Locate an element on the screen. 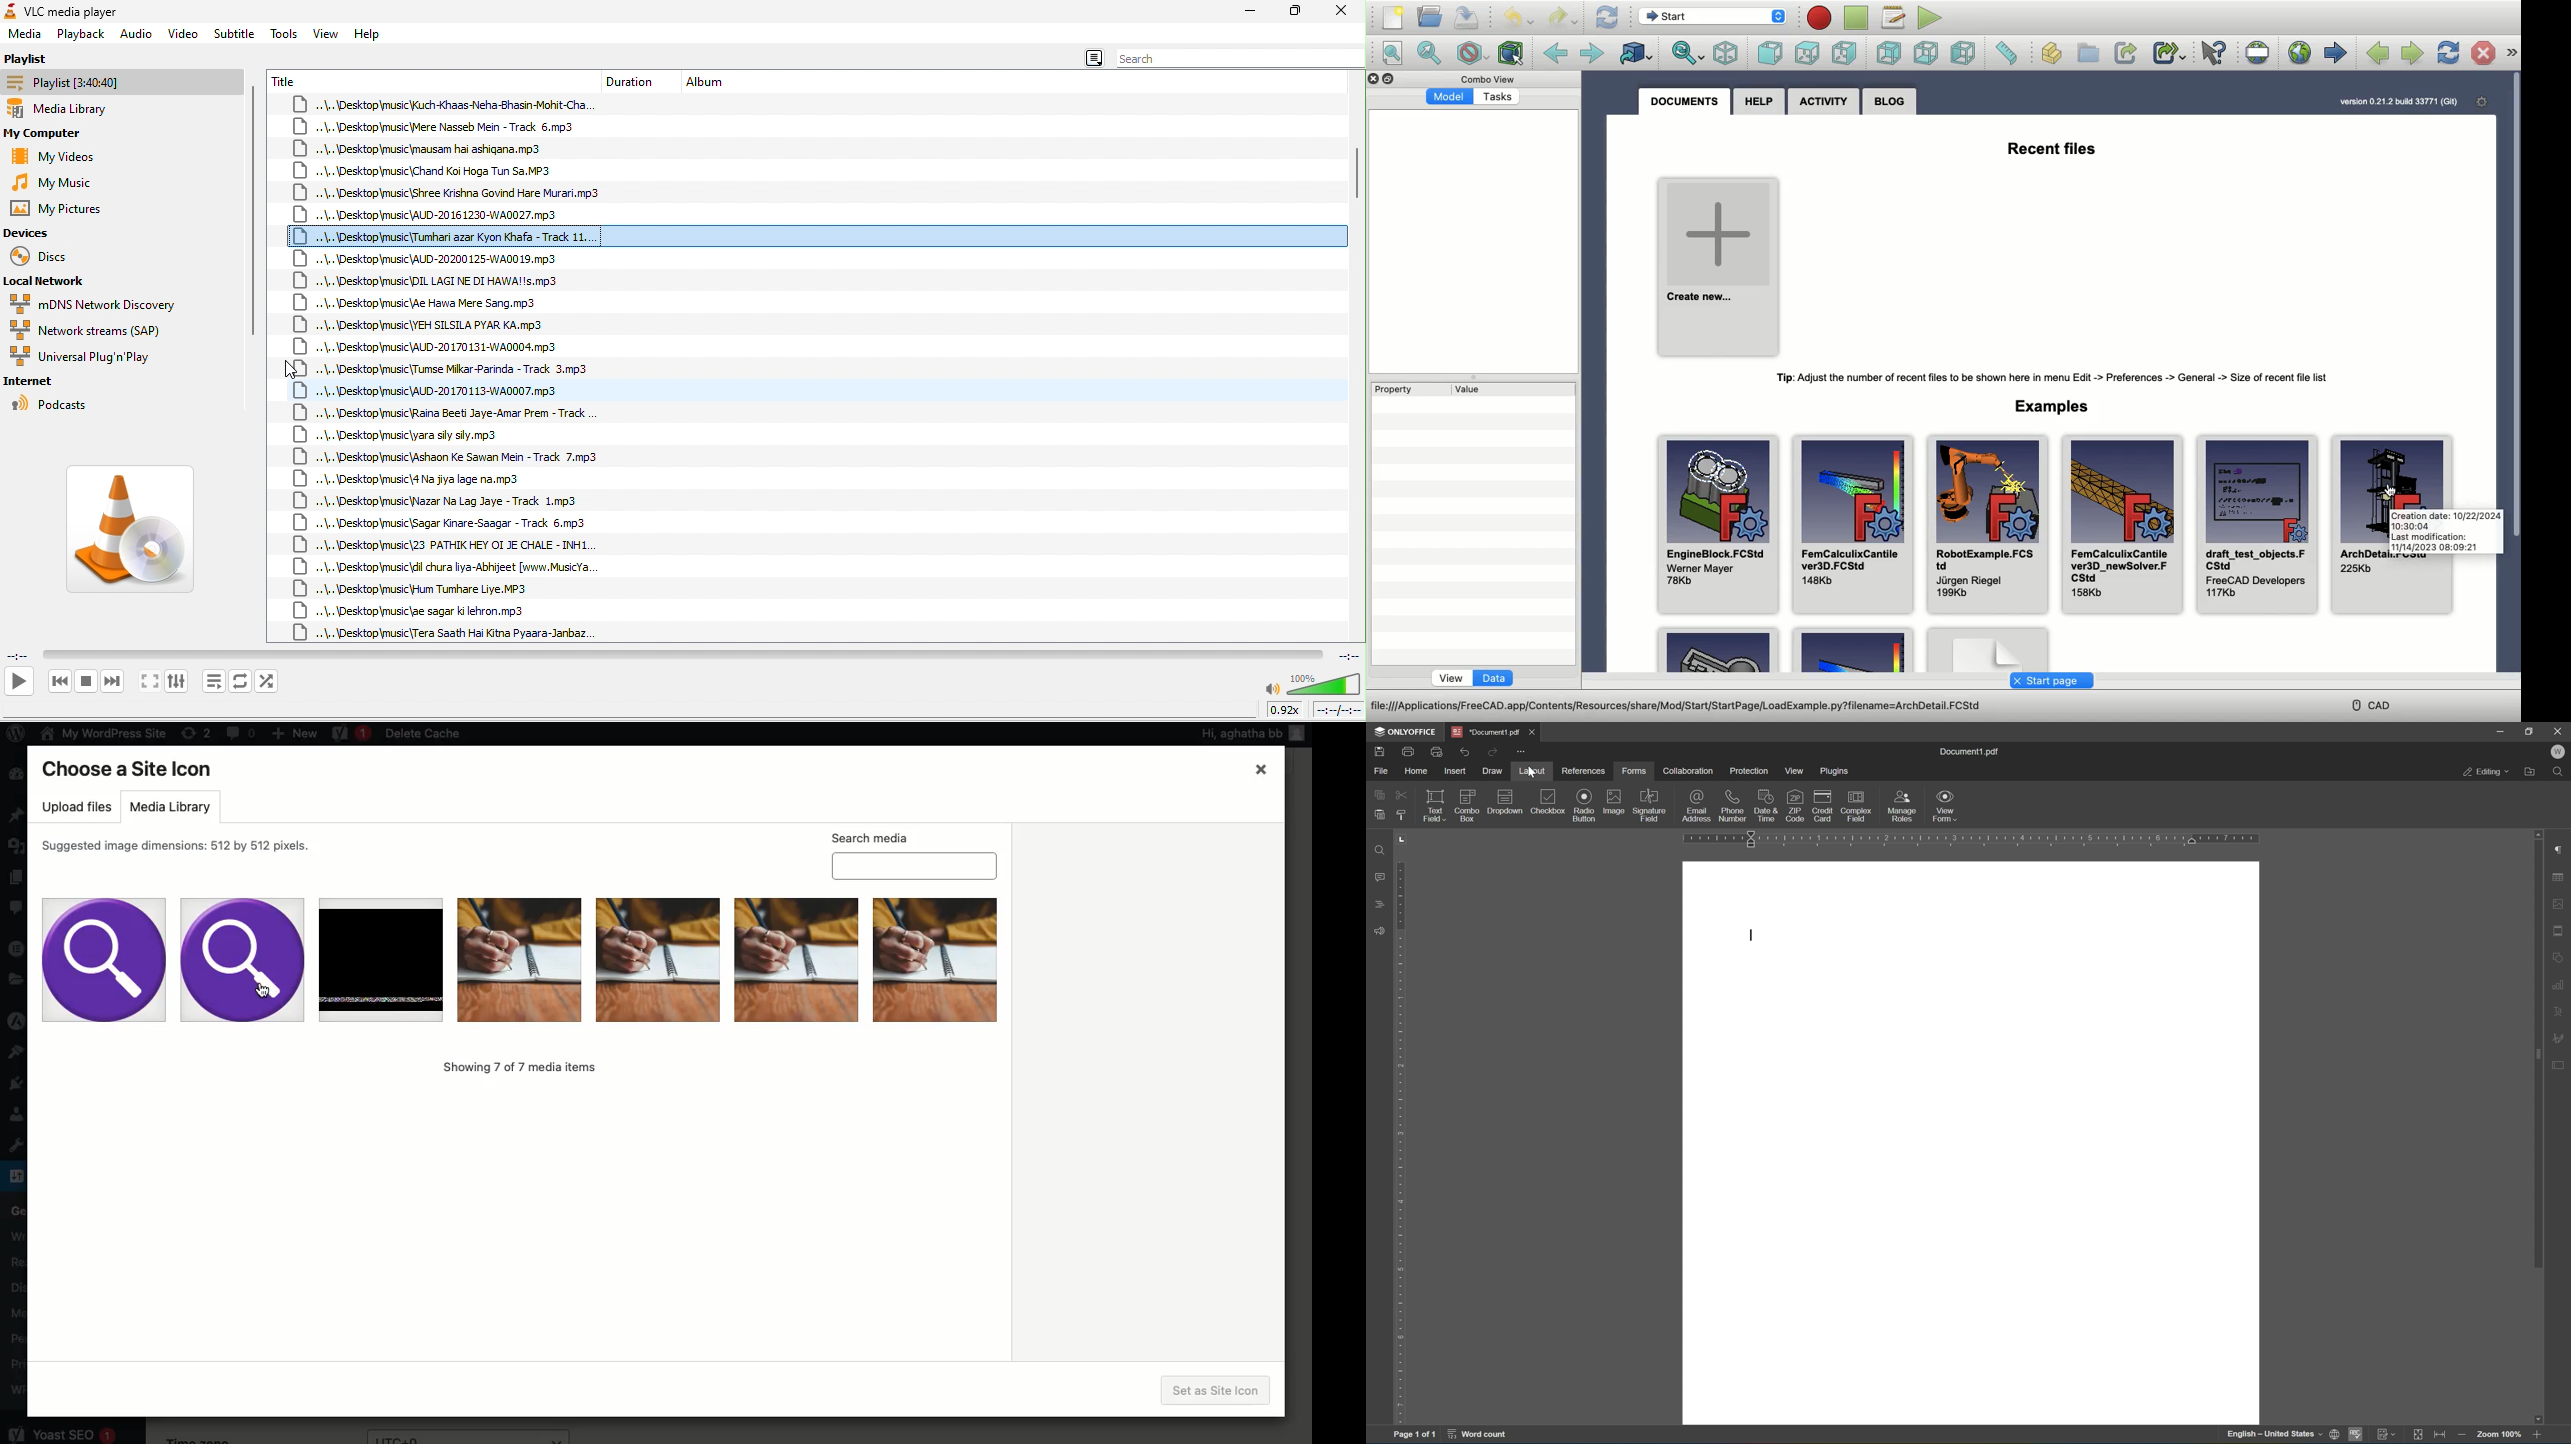 This screenshot has width=2576, height=1456. Left is located at coordinates (1961, 54).